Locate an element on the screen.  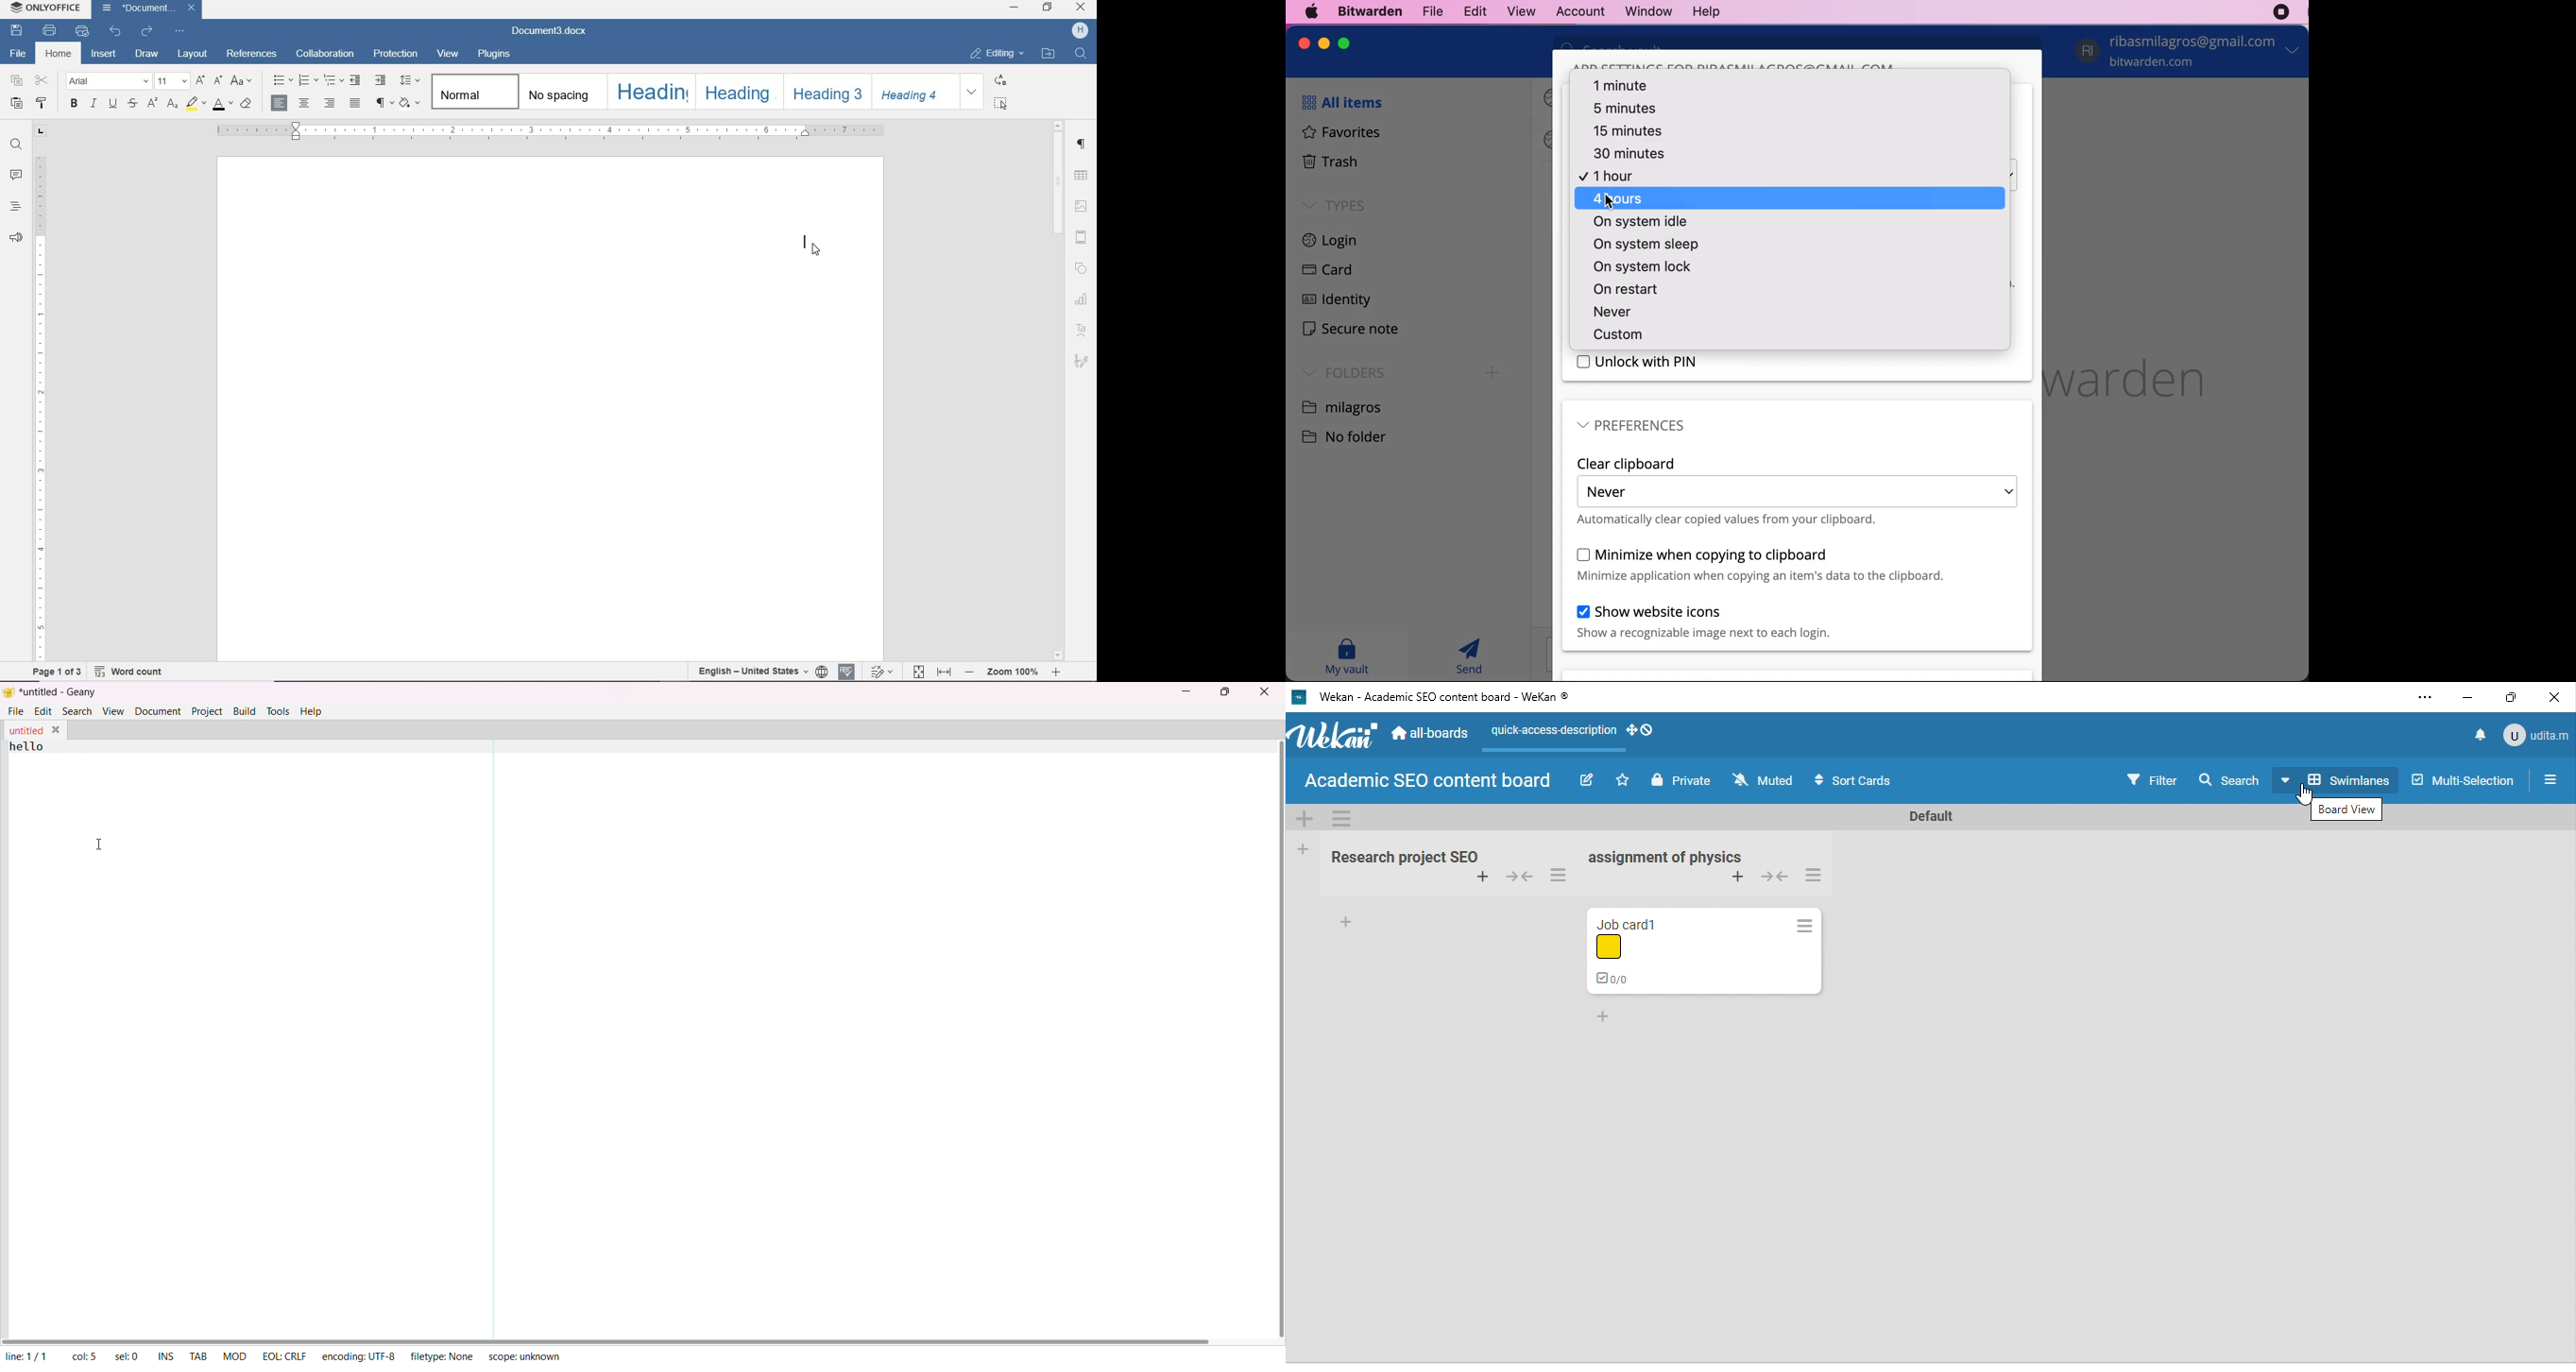
Cursor is located at coordinates (817, 250).